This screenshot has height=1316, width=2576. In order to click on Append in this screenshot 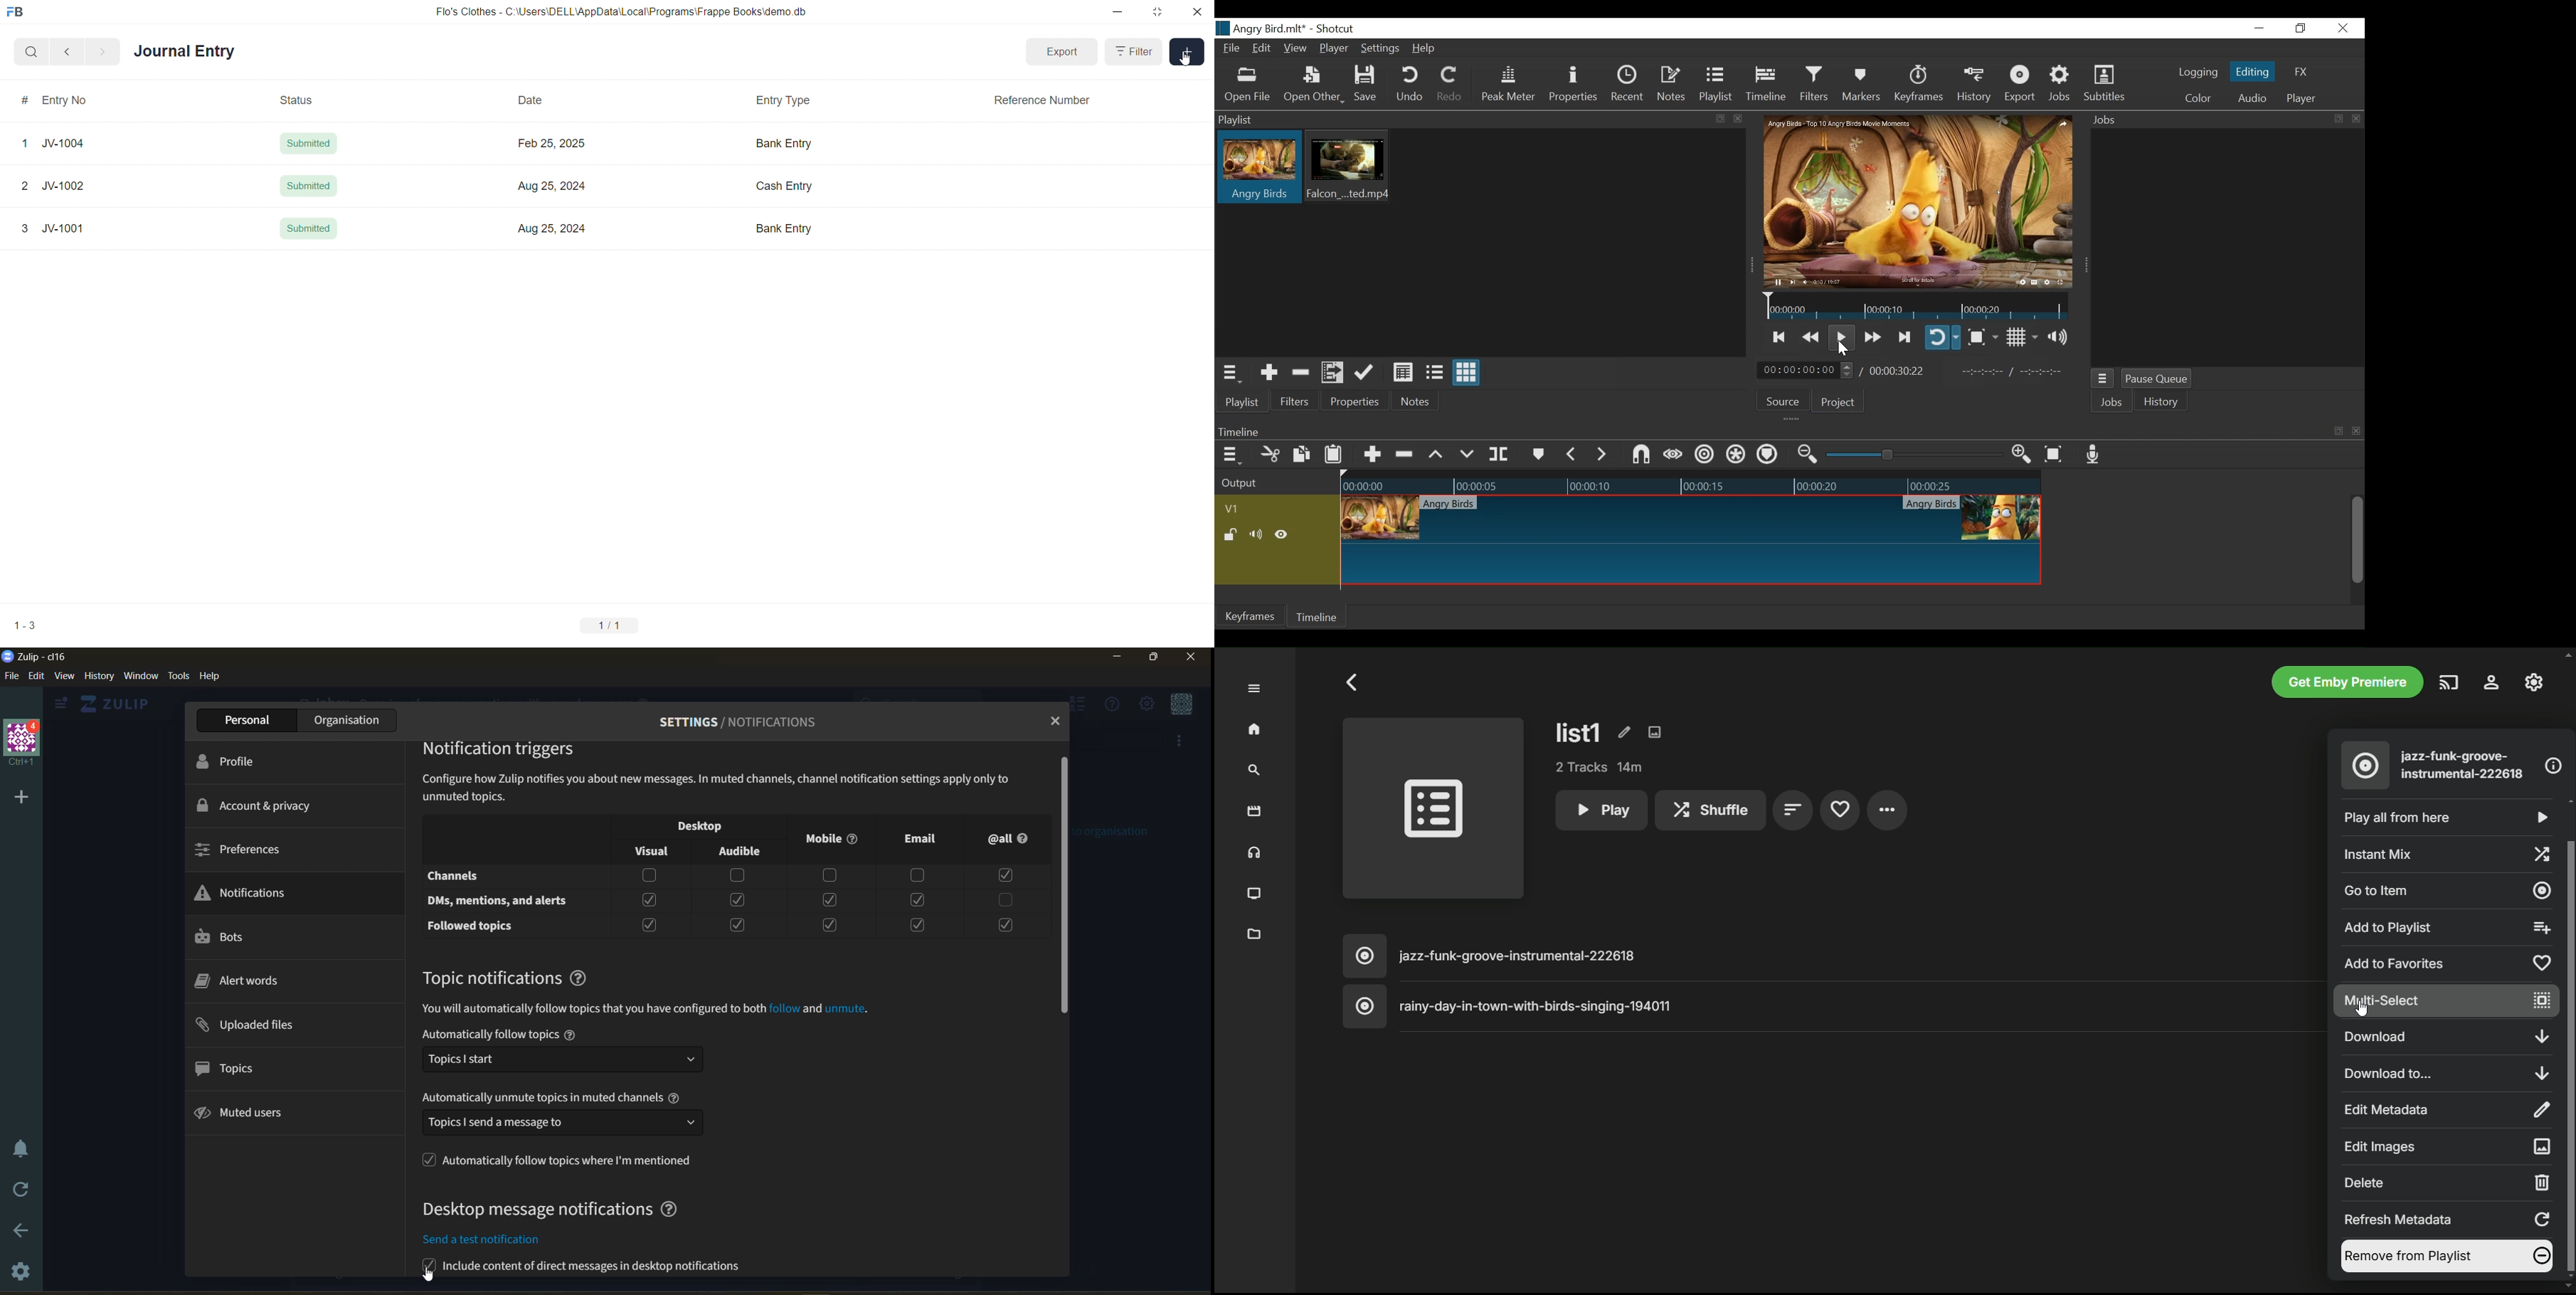, I will do `click(1373, 453)`.